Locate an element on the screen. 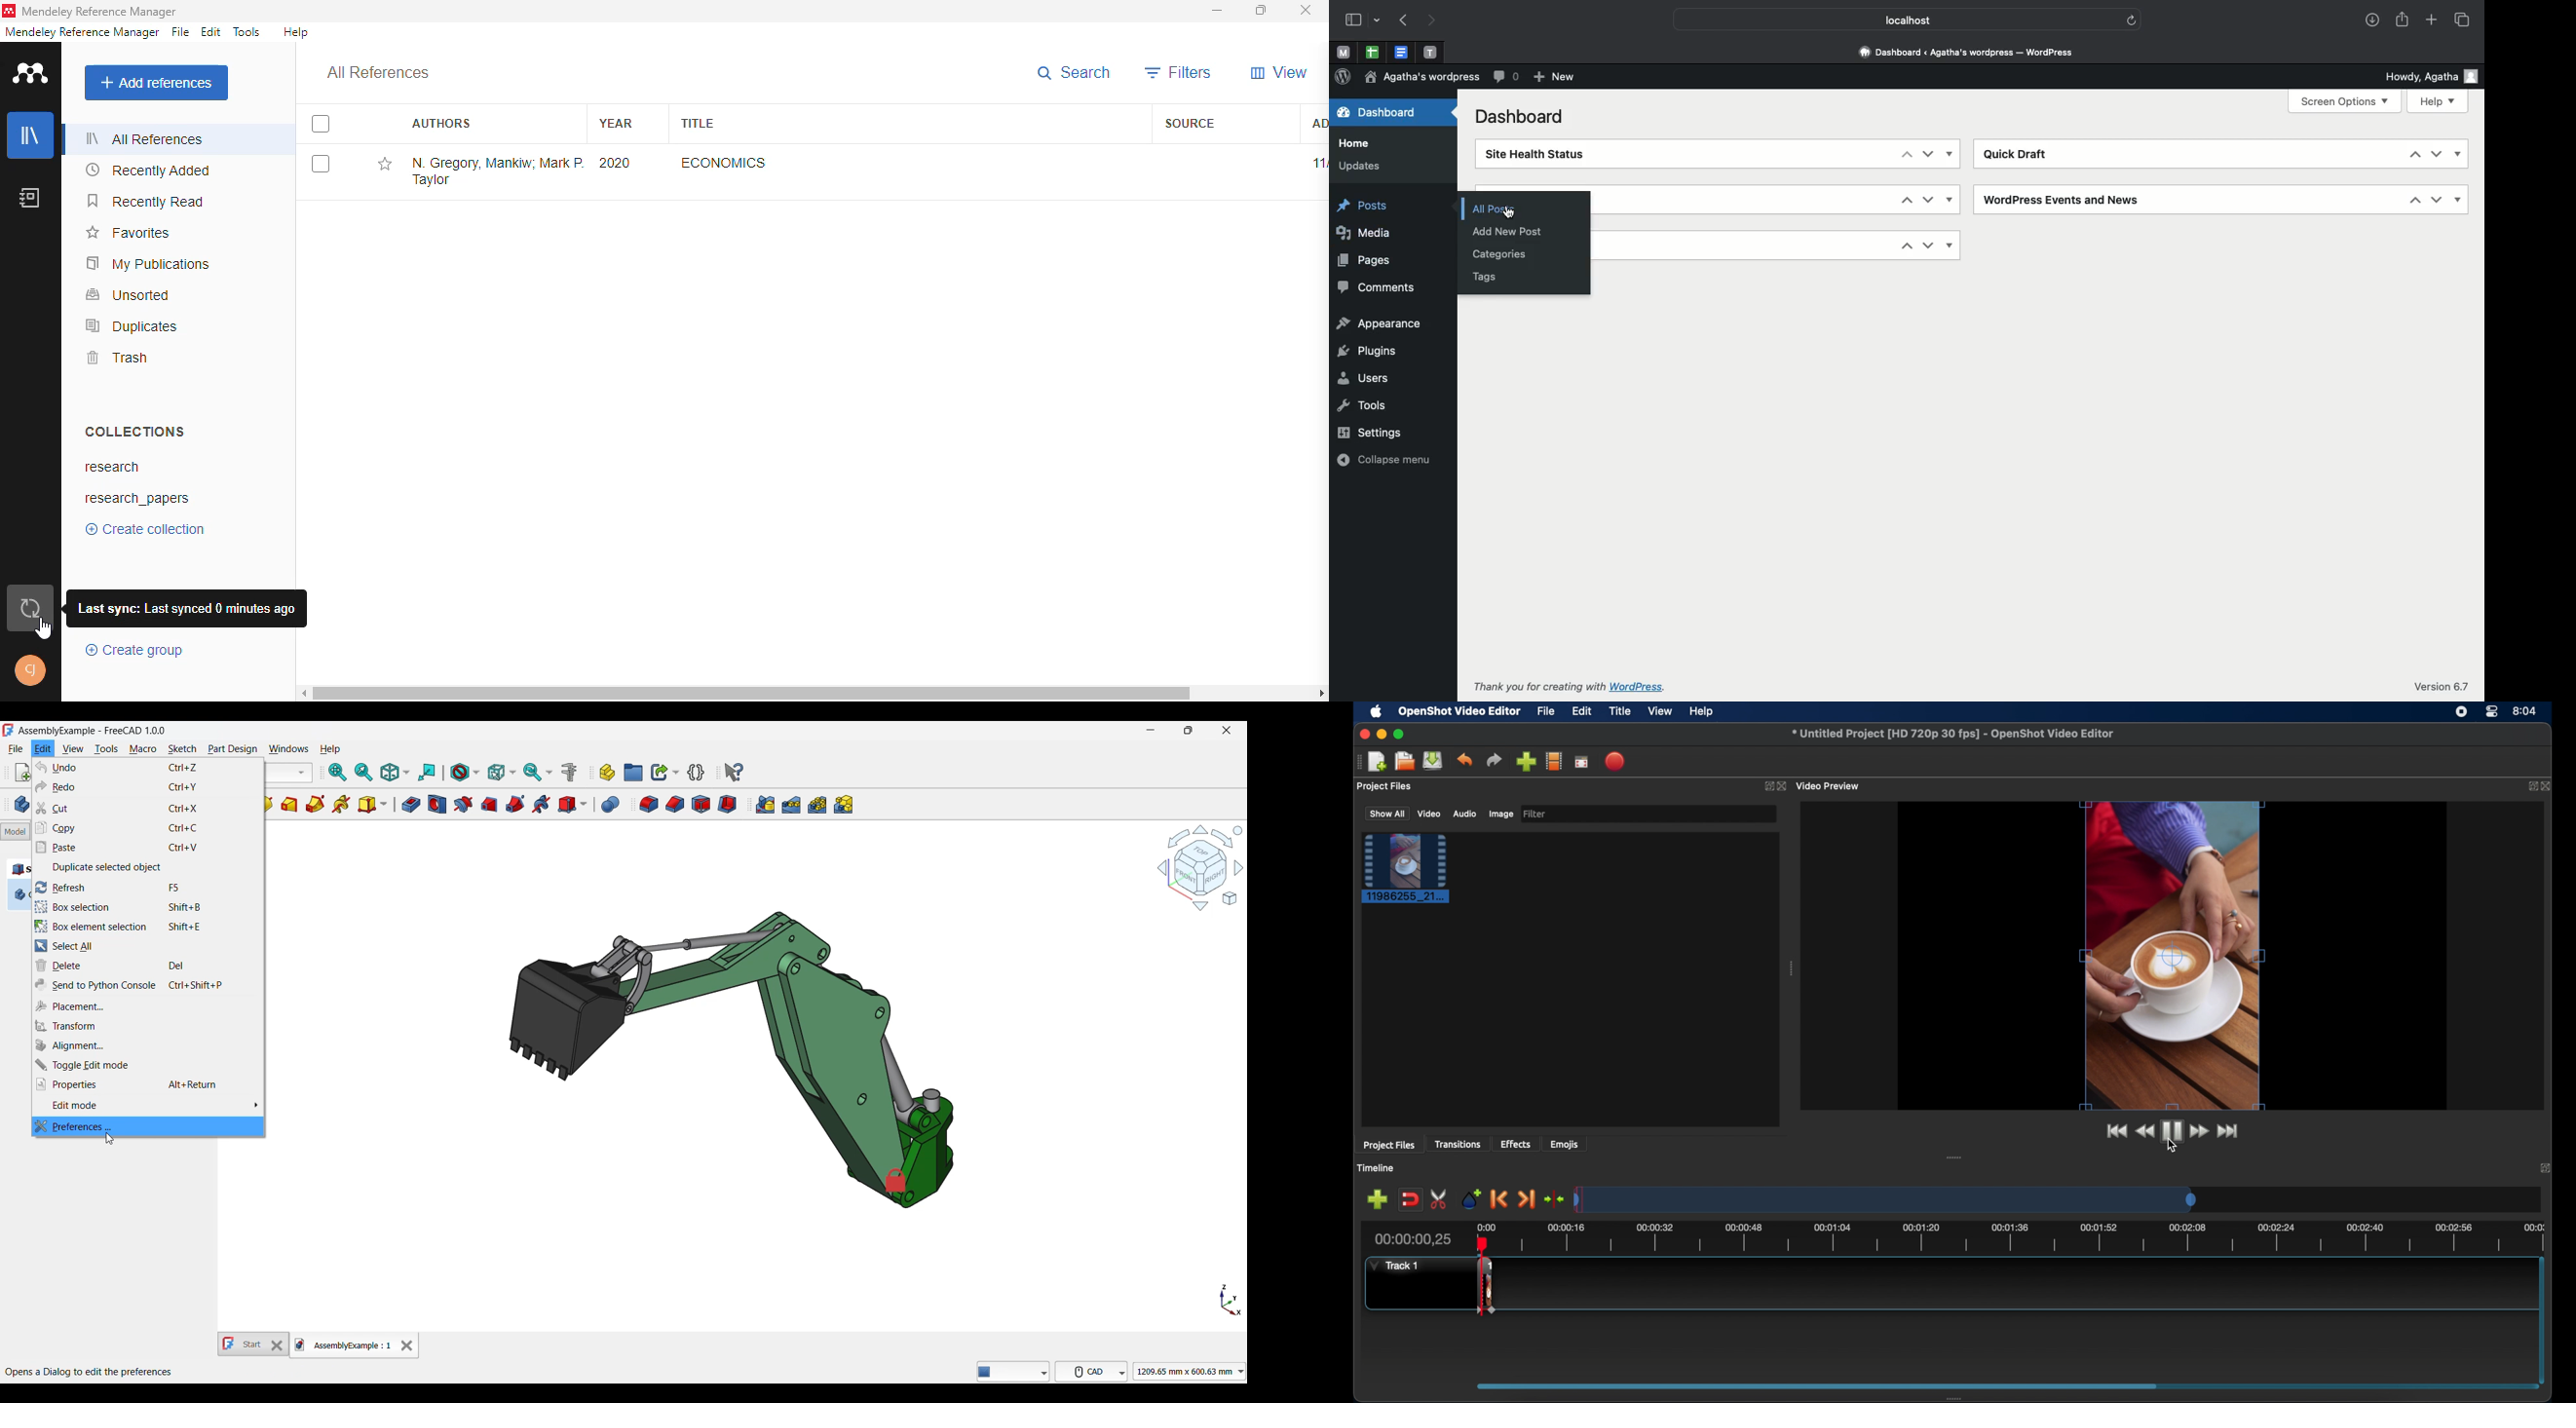  Media is located at coordinates (1363, 232).